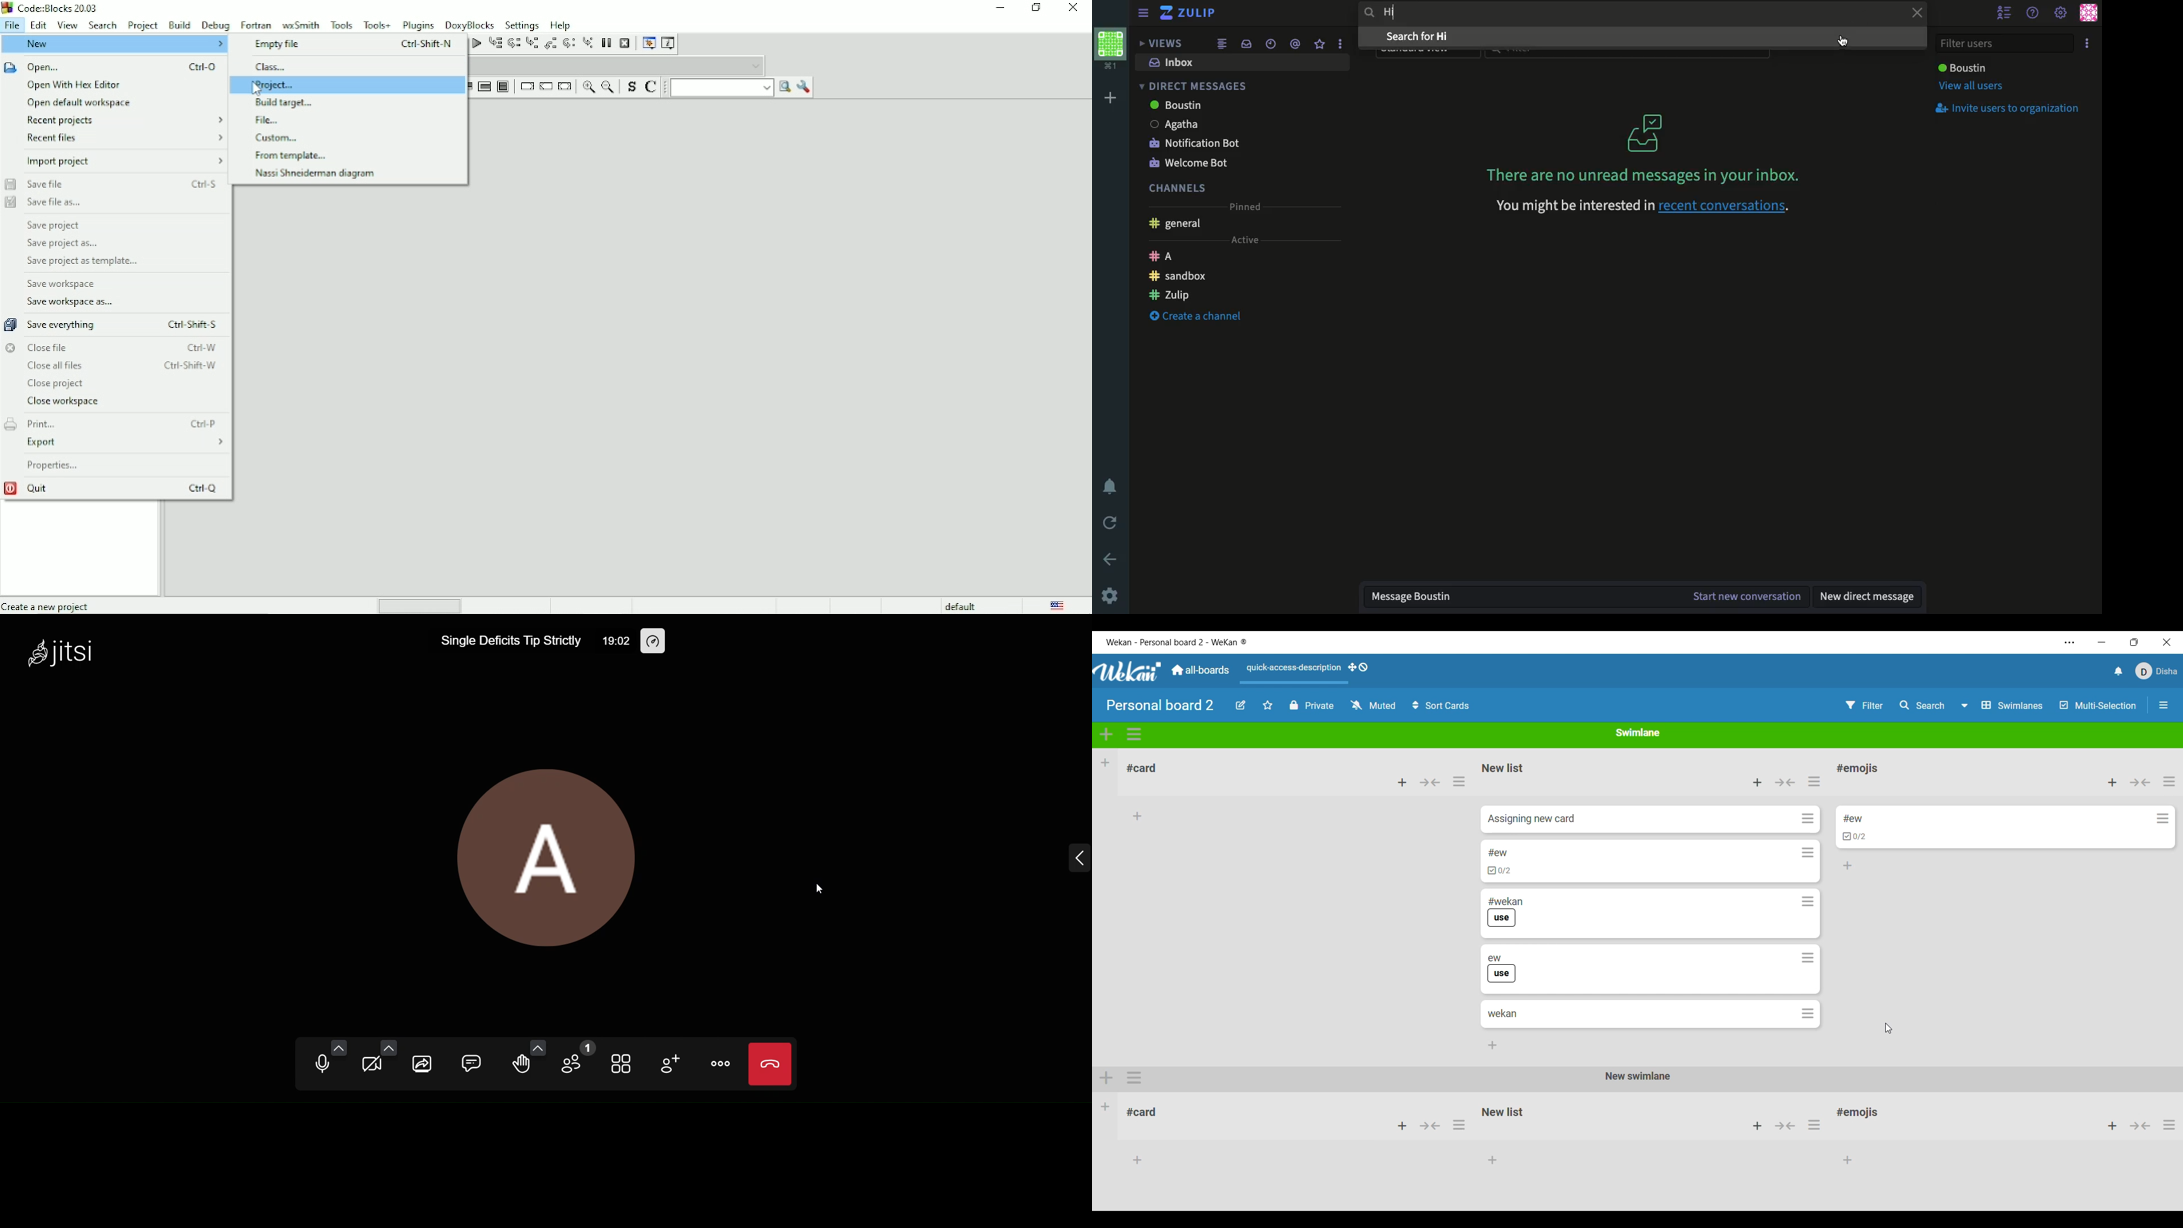 The width and height of the screenshot is (2184, 1232). What do you see at coordinates (215, 25) in the screenshot?
I see `Debug` at bounding box center [215, 25].